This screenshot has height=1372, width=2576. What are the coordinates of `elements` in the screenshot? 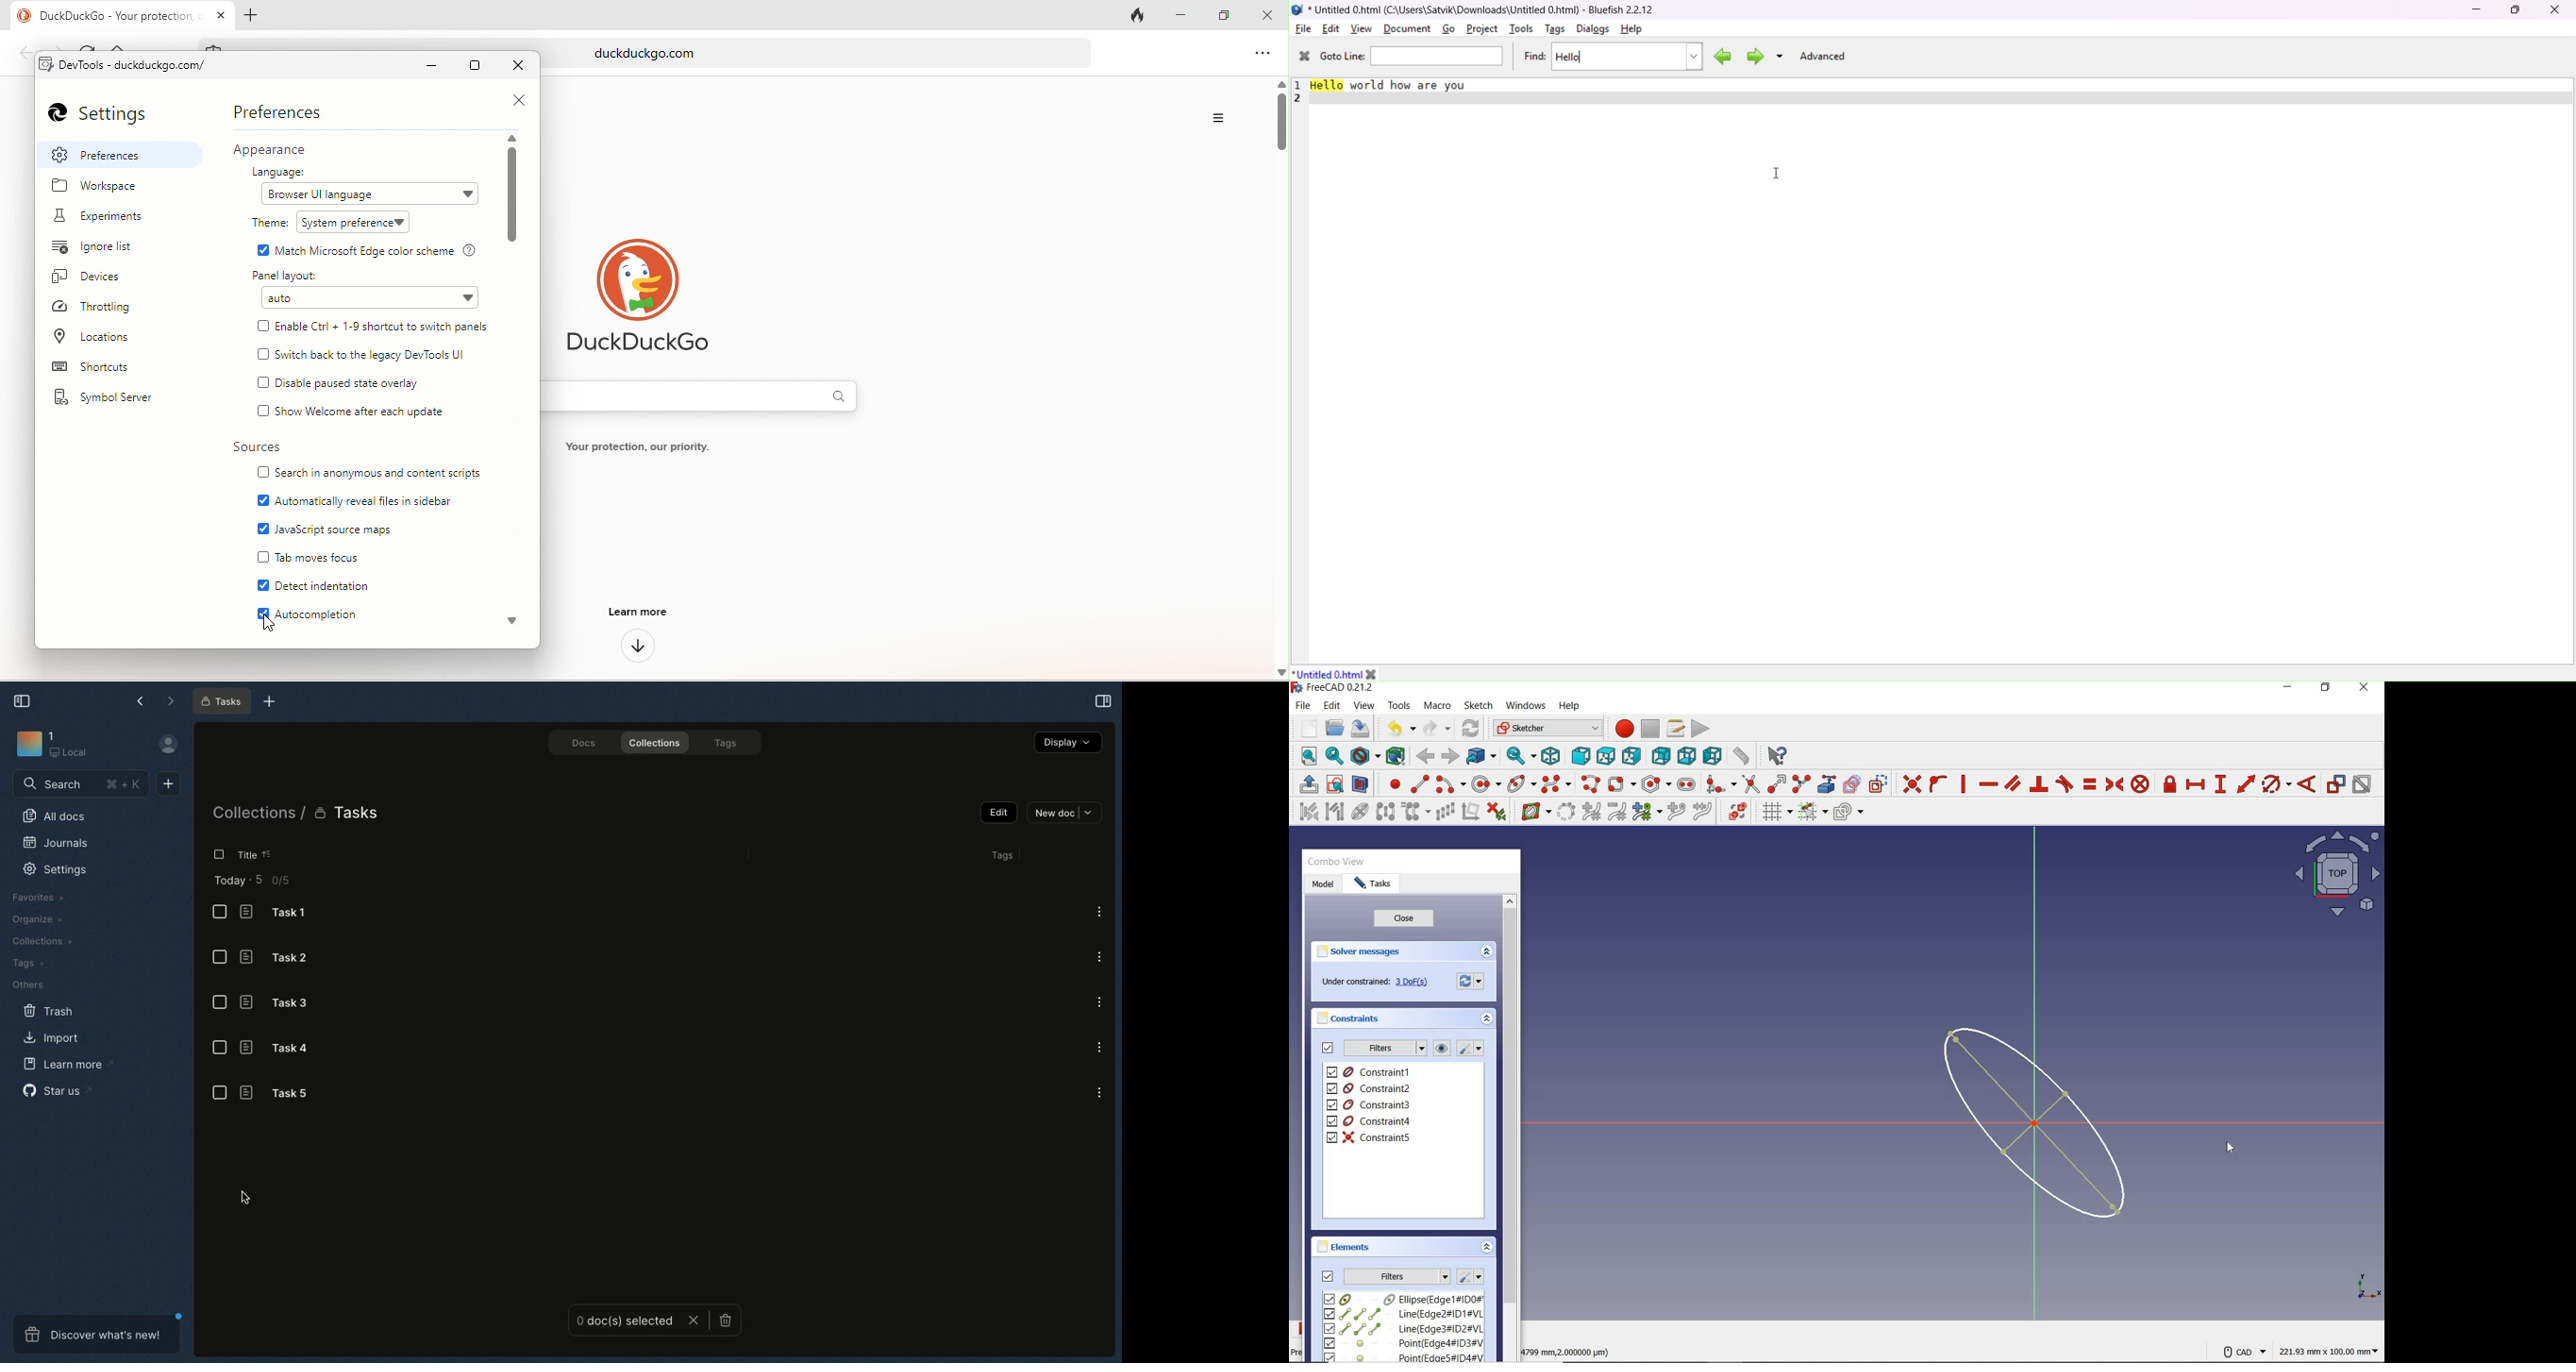 It's located at (1346, 1246).